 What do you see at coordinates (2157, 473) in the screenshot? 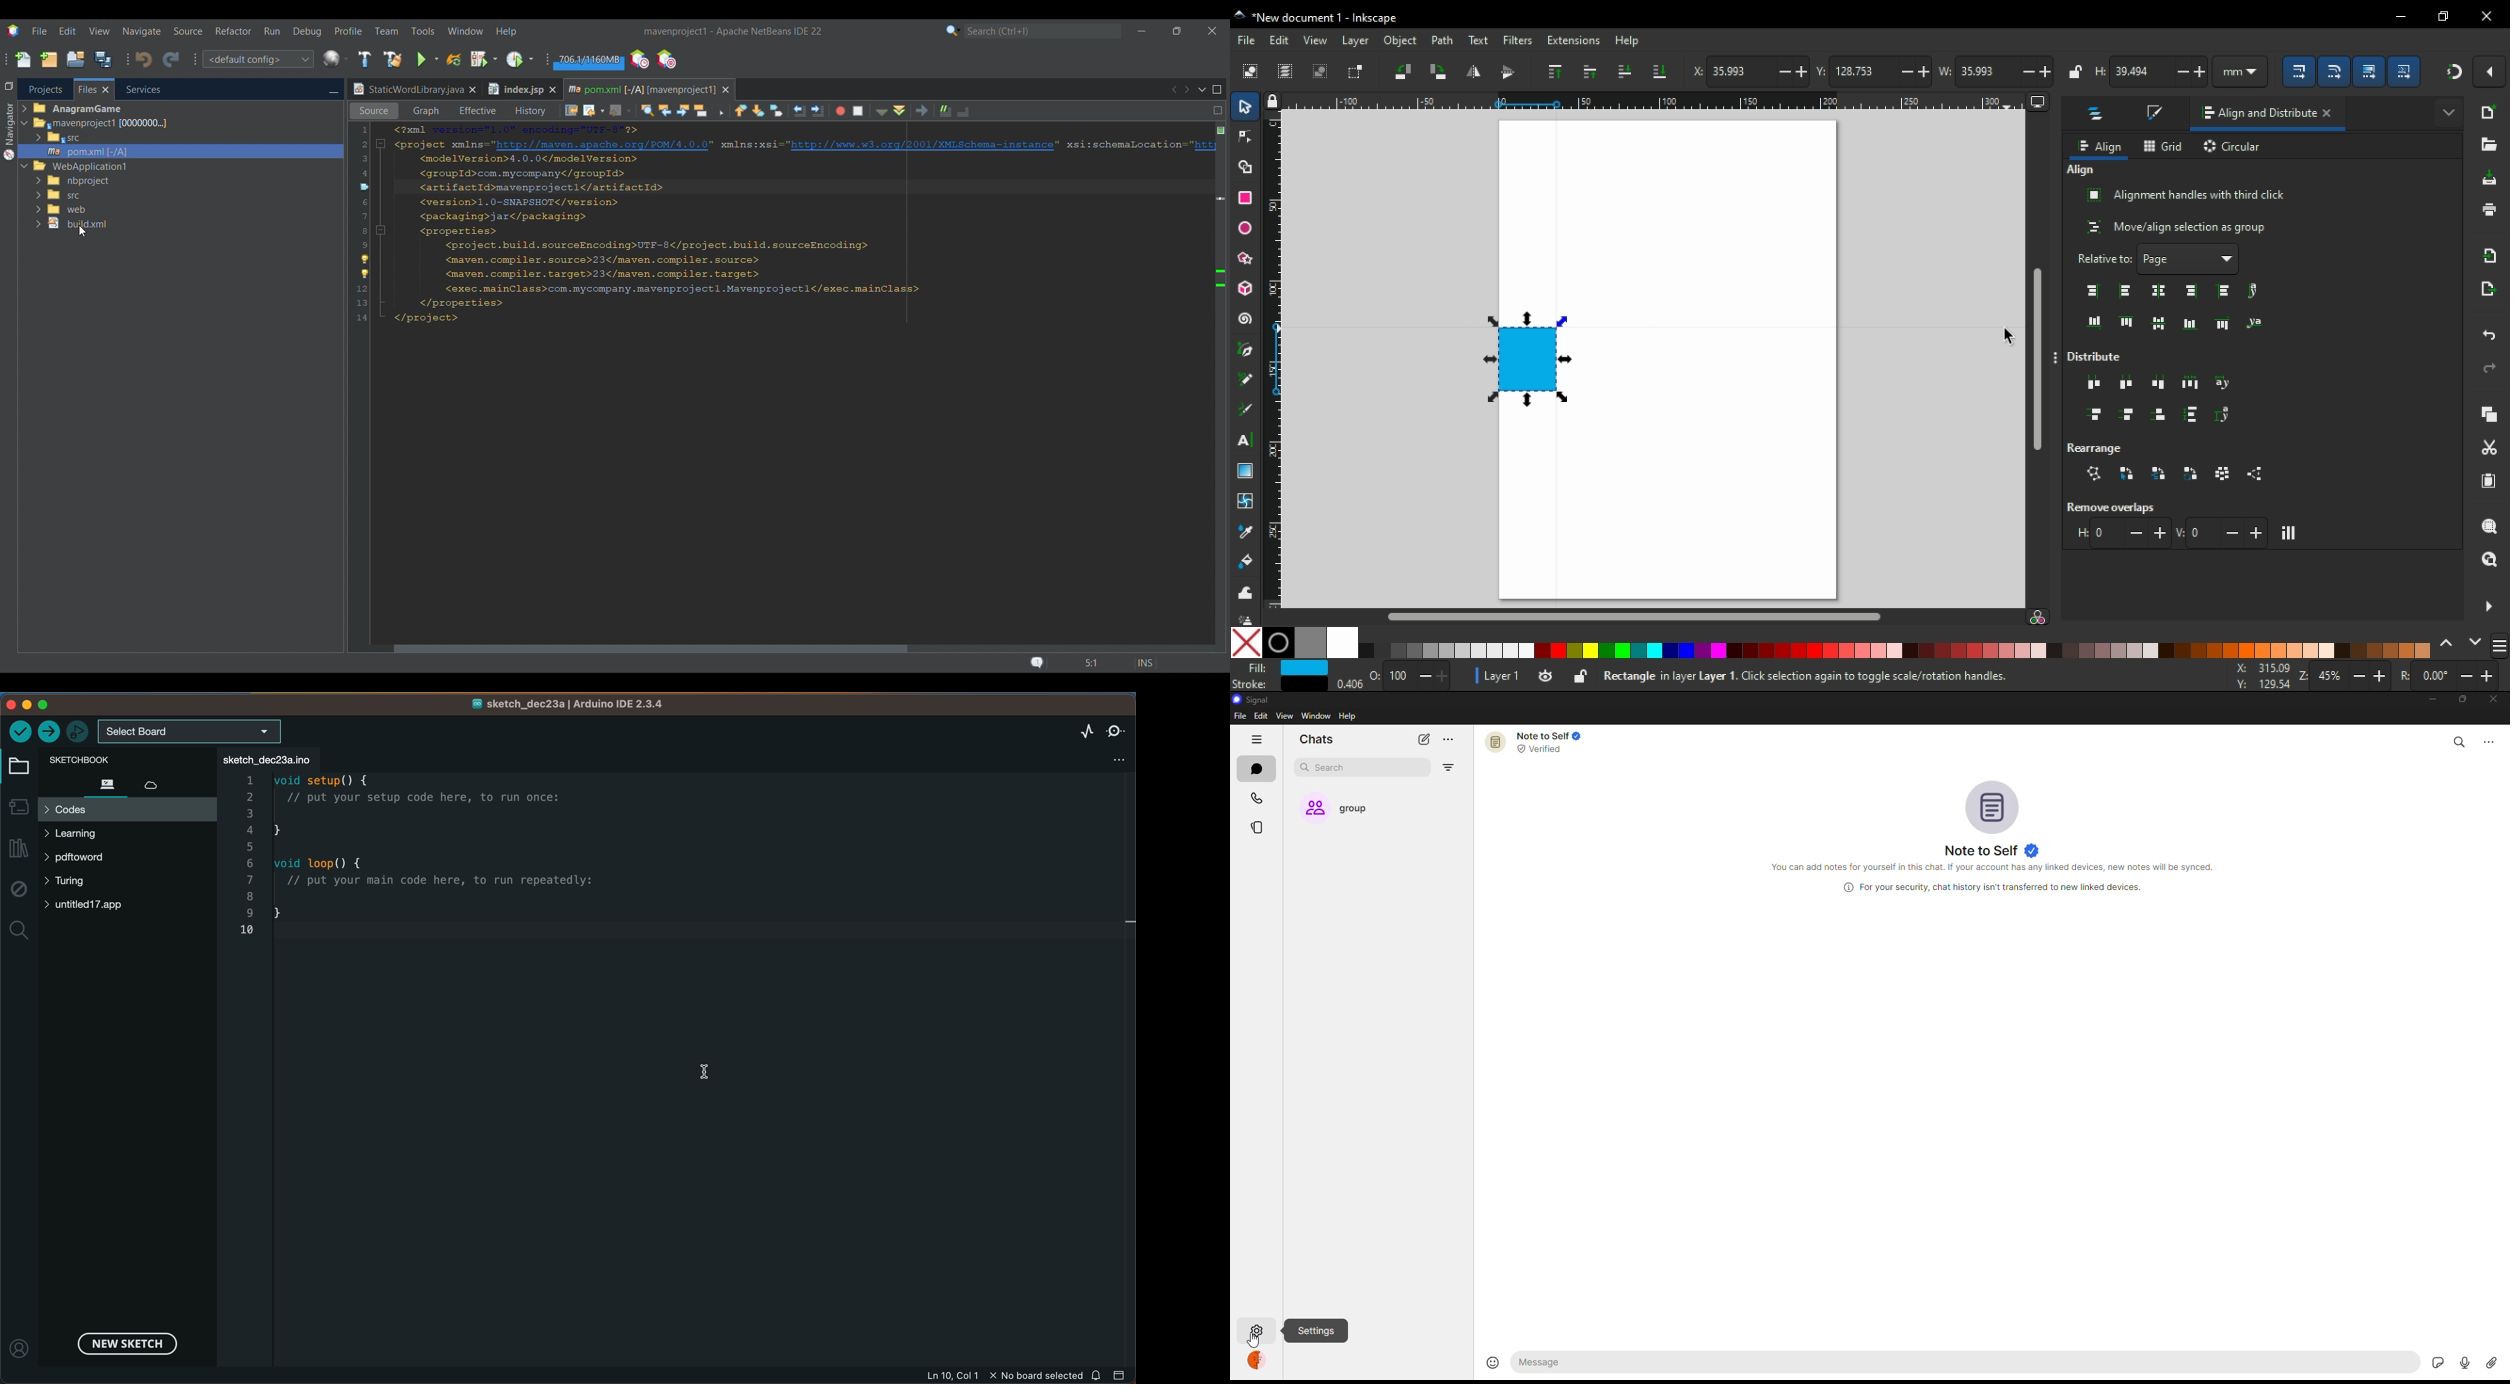
I see `exchange positions of selected objects stacking order` at bounding box center [2157, 473].